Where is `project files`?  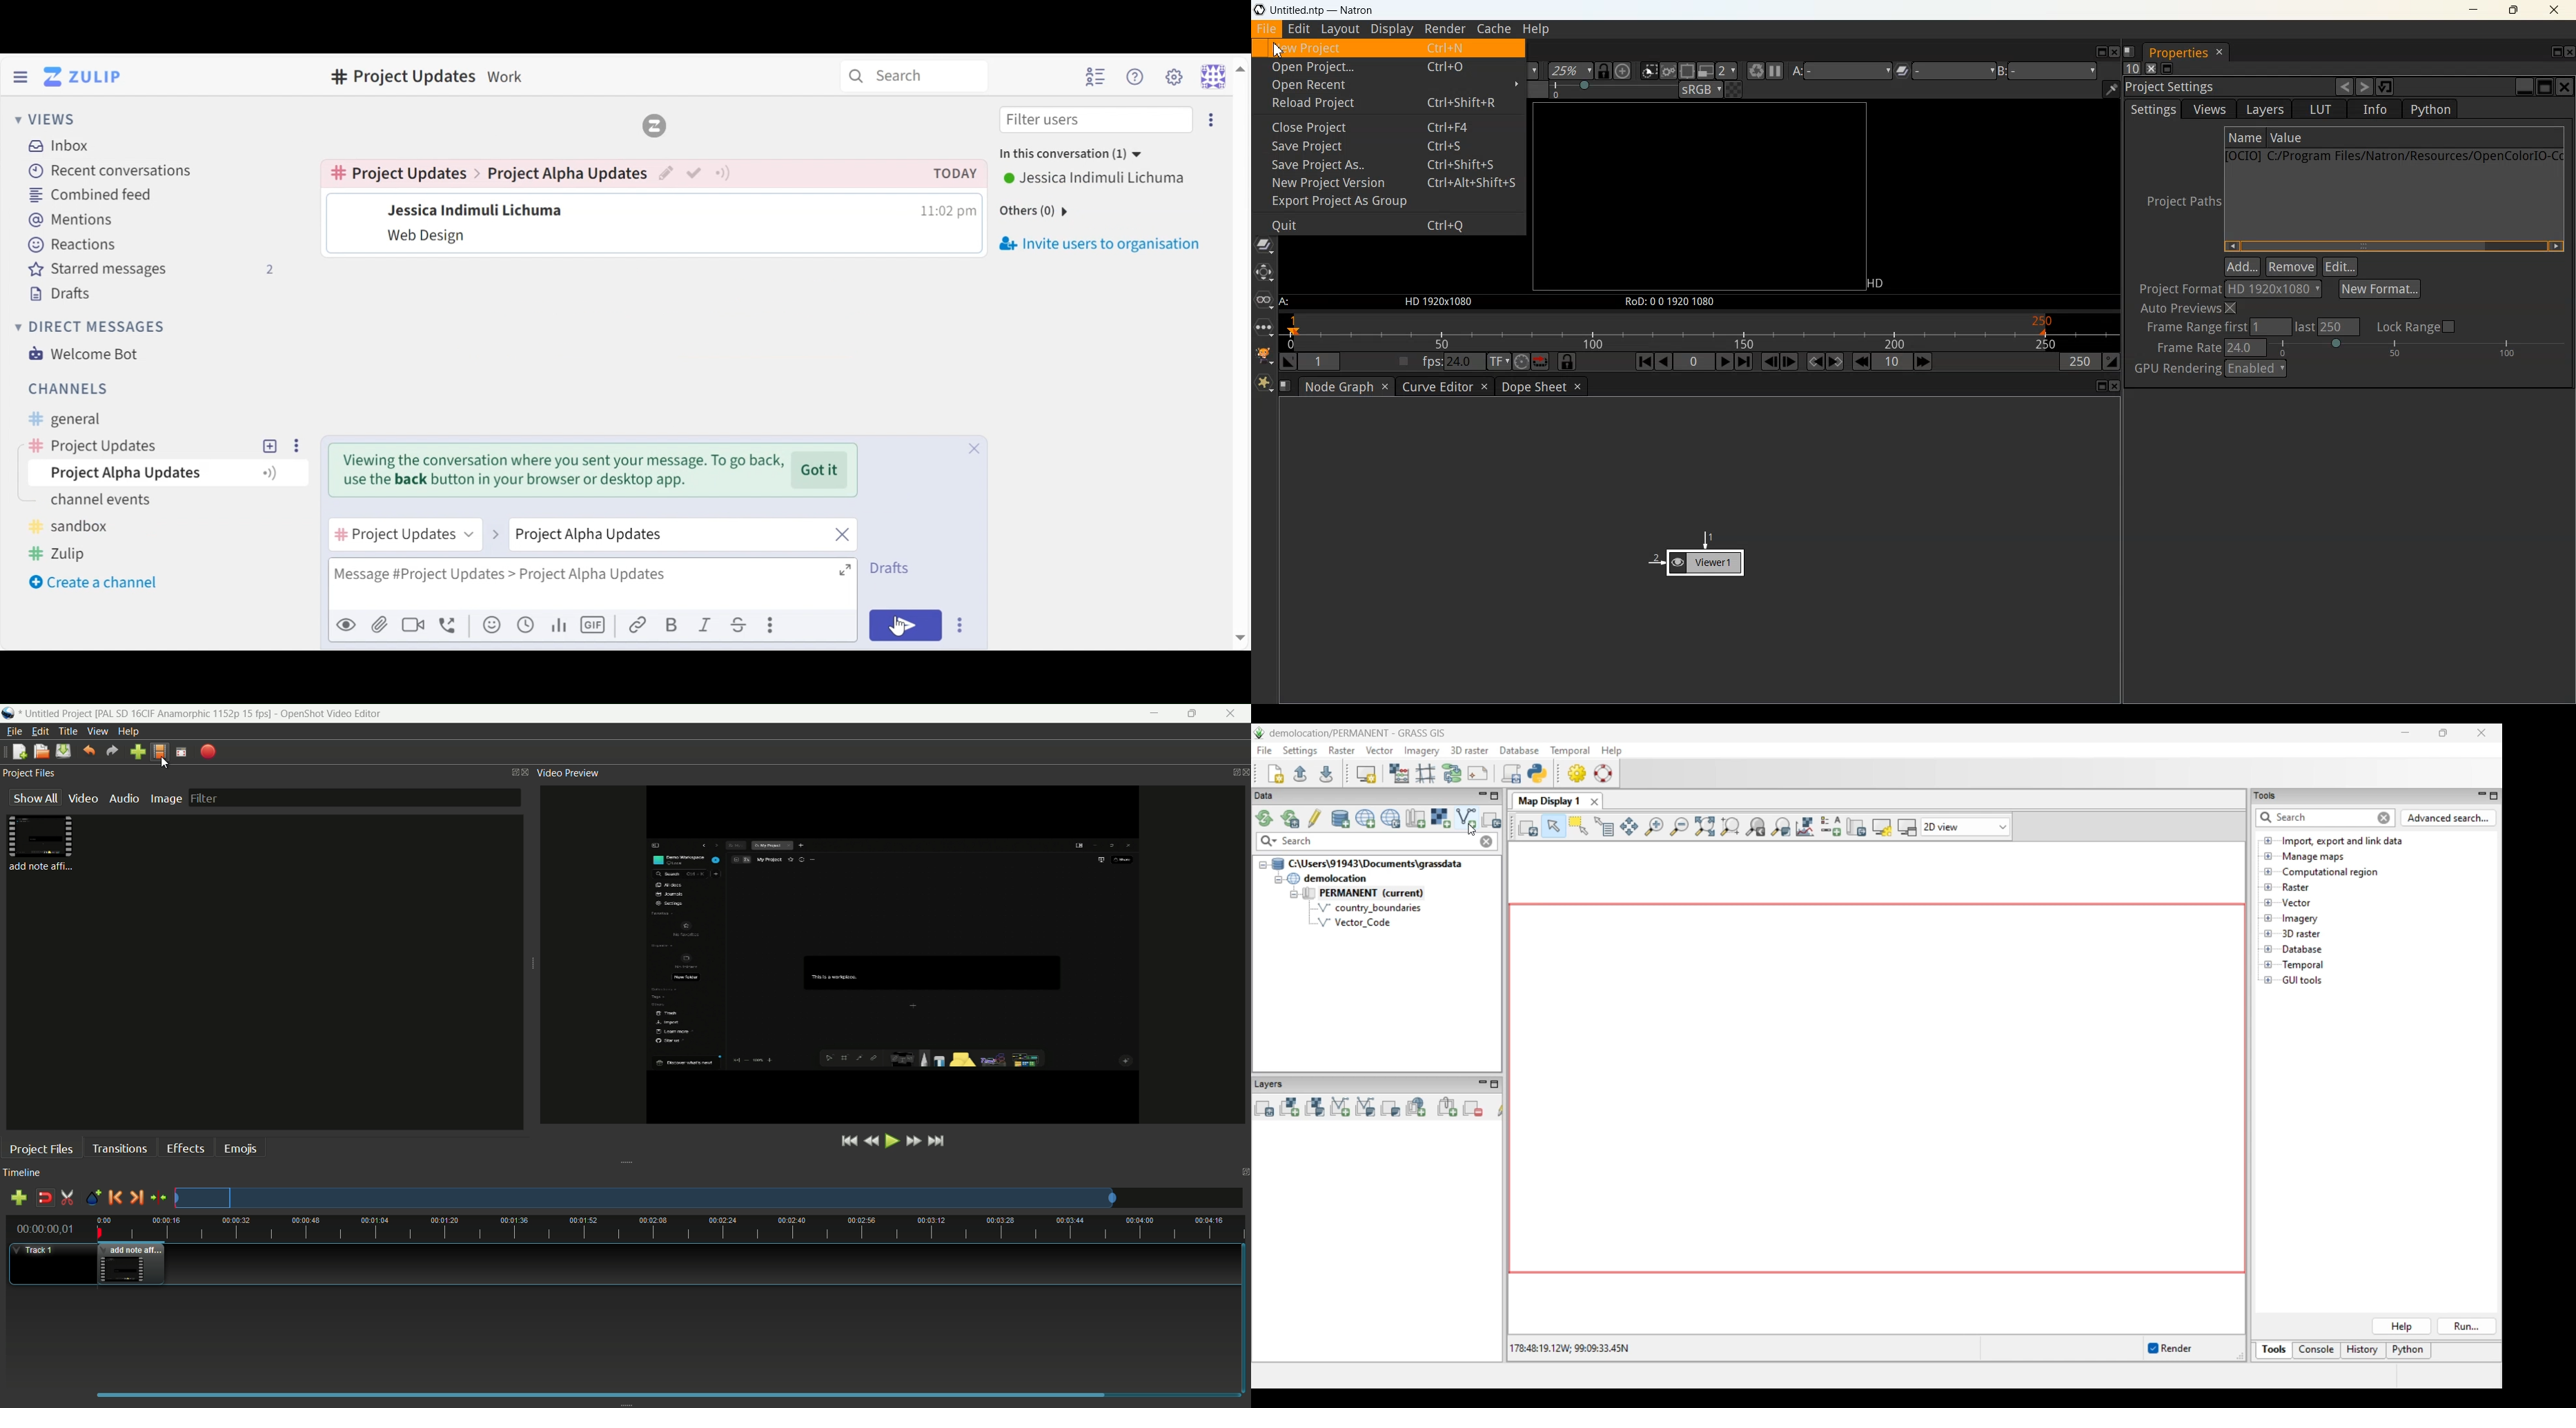
project files is located at coordinates (42, 1149).